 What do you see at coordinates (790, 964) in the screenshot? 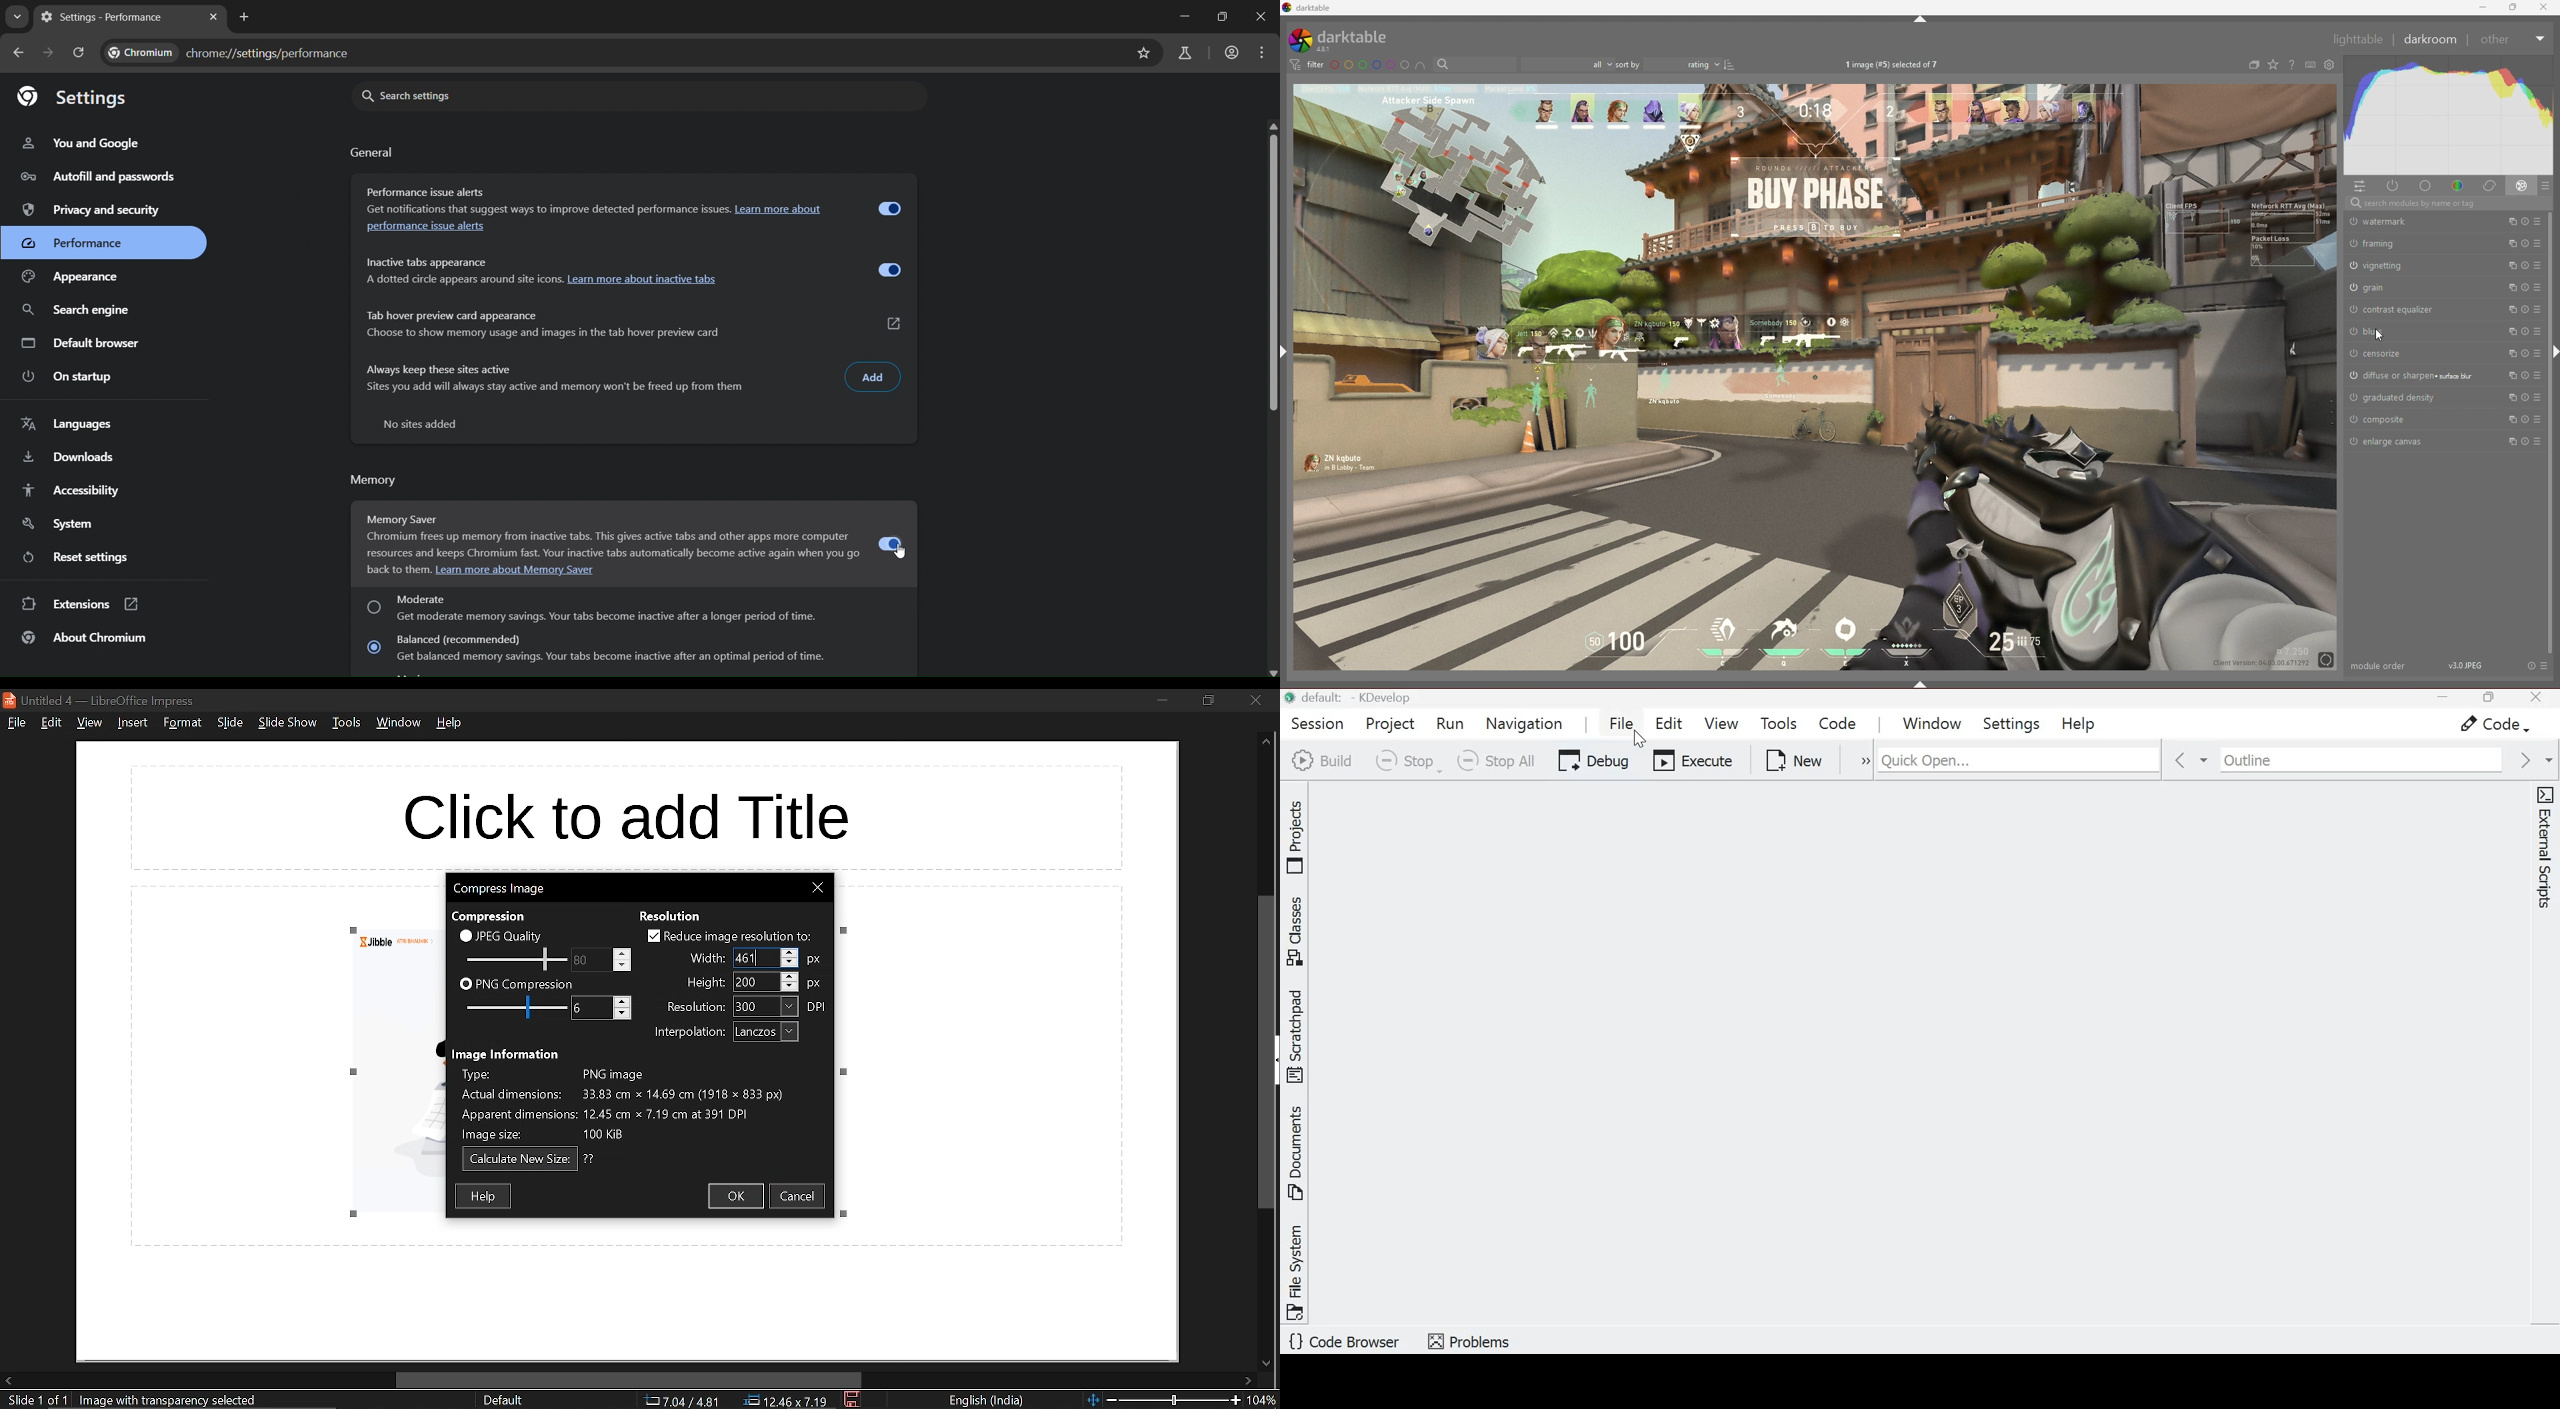
I see `Decrease ` at bounding box center [790, 964].